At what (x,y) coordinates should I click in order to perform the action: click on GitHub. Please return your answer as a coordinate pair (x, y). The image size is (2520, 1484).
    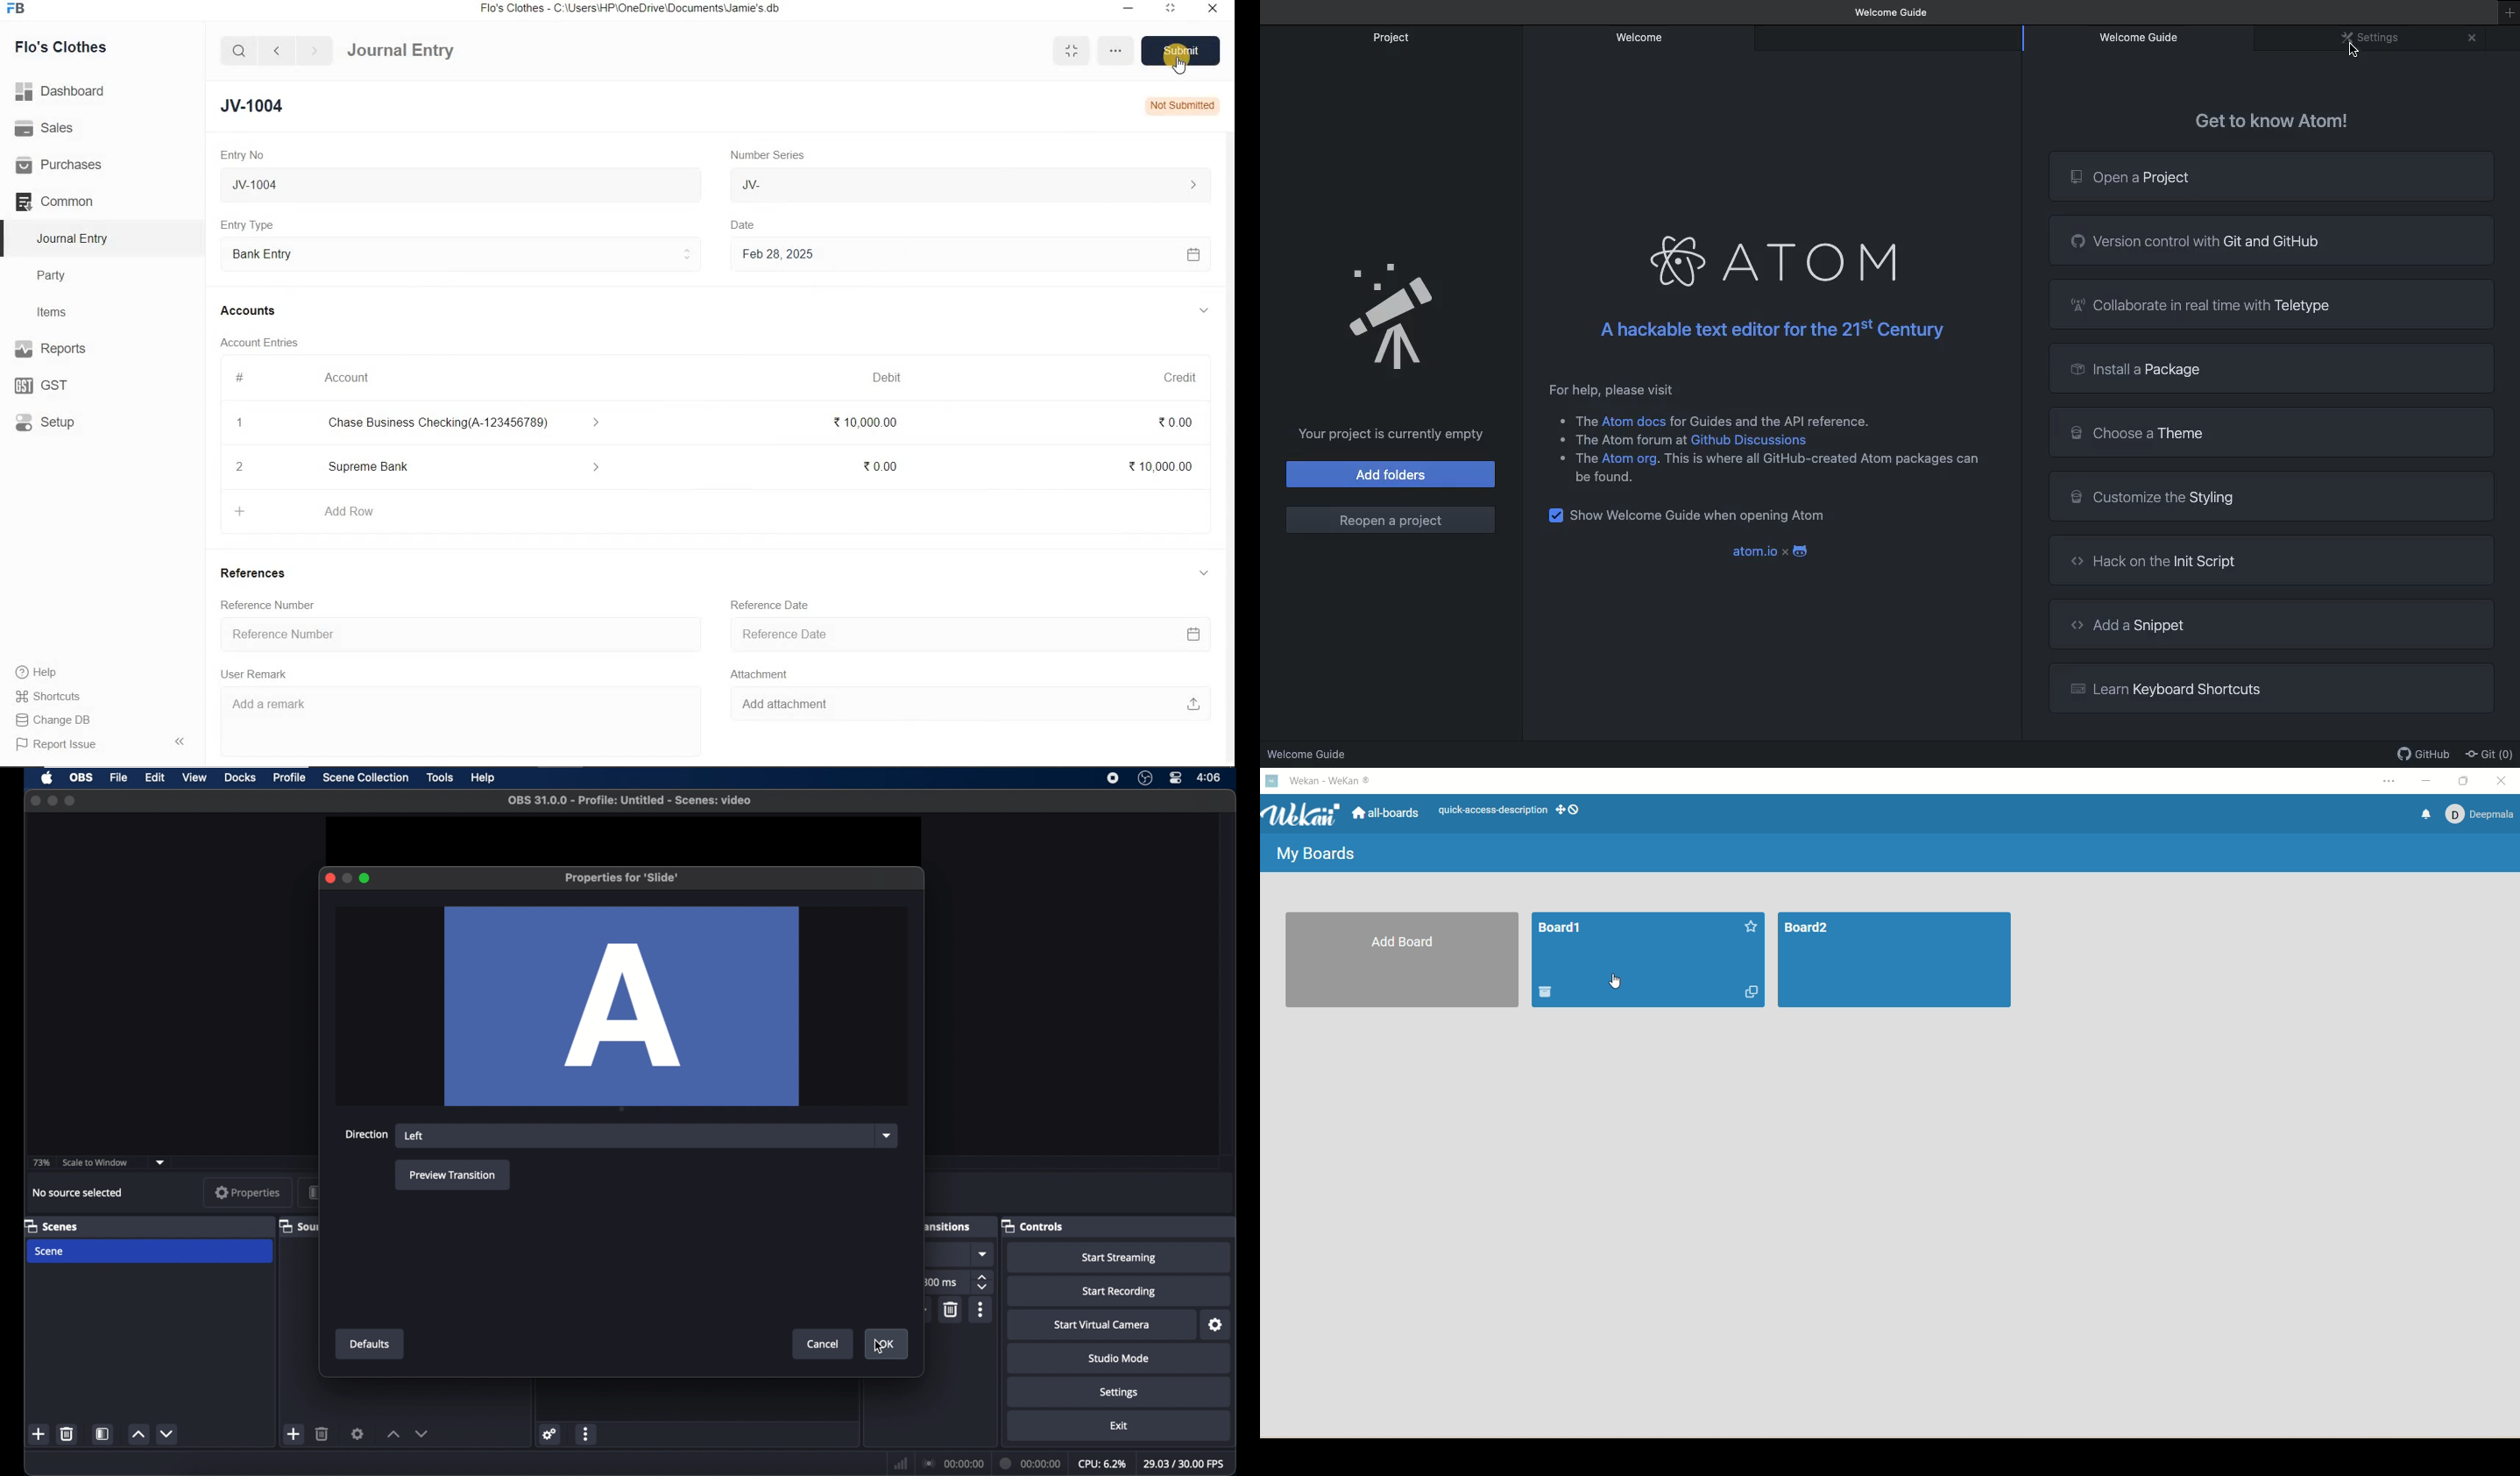
    Looking at the image, I should click on (2425, 756).